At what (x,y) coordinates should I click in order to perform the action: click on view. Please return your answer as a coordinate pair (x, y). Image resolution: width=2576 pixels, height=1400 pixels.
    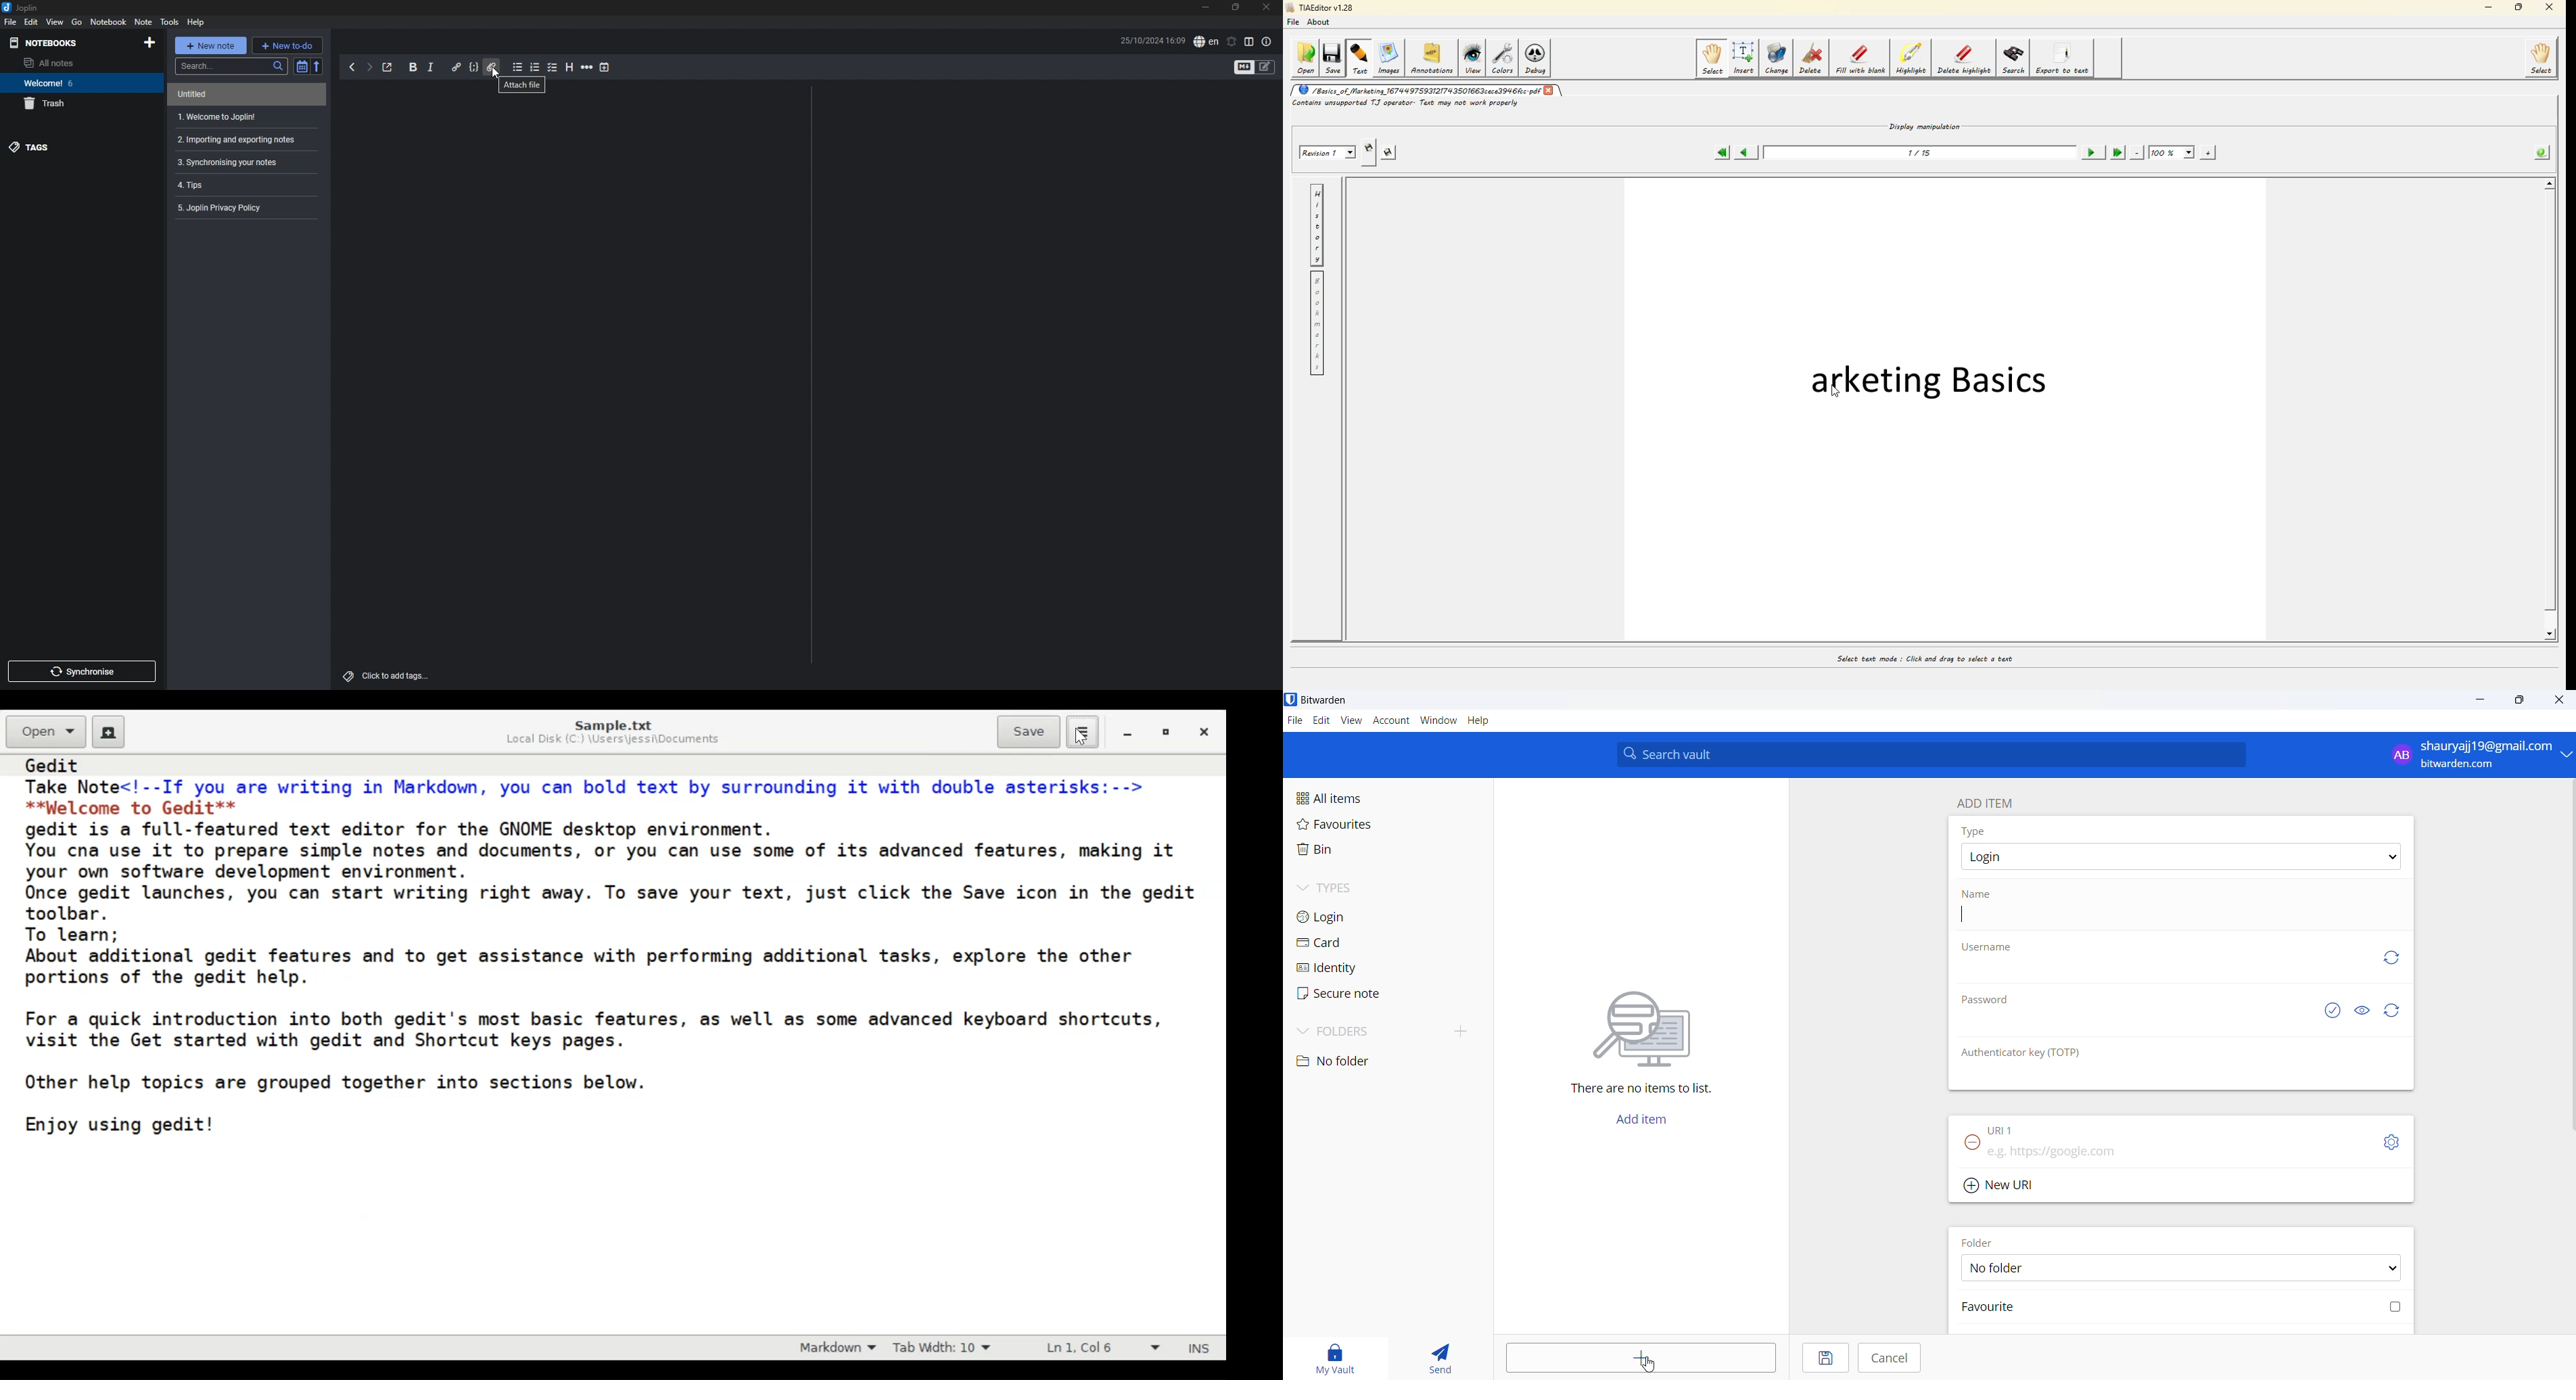
    Looking at the image, I should click on (55, 21).